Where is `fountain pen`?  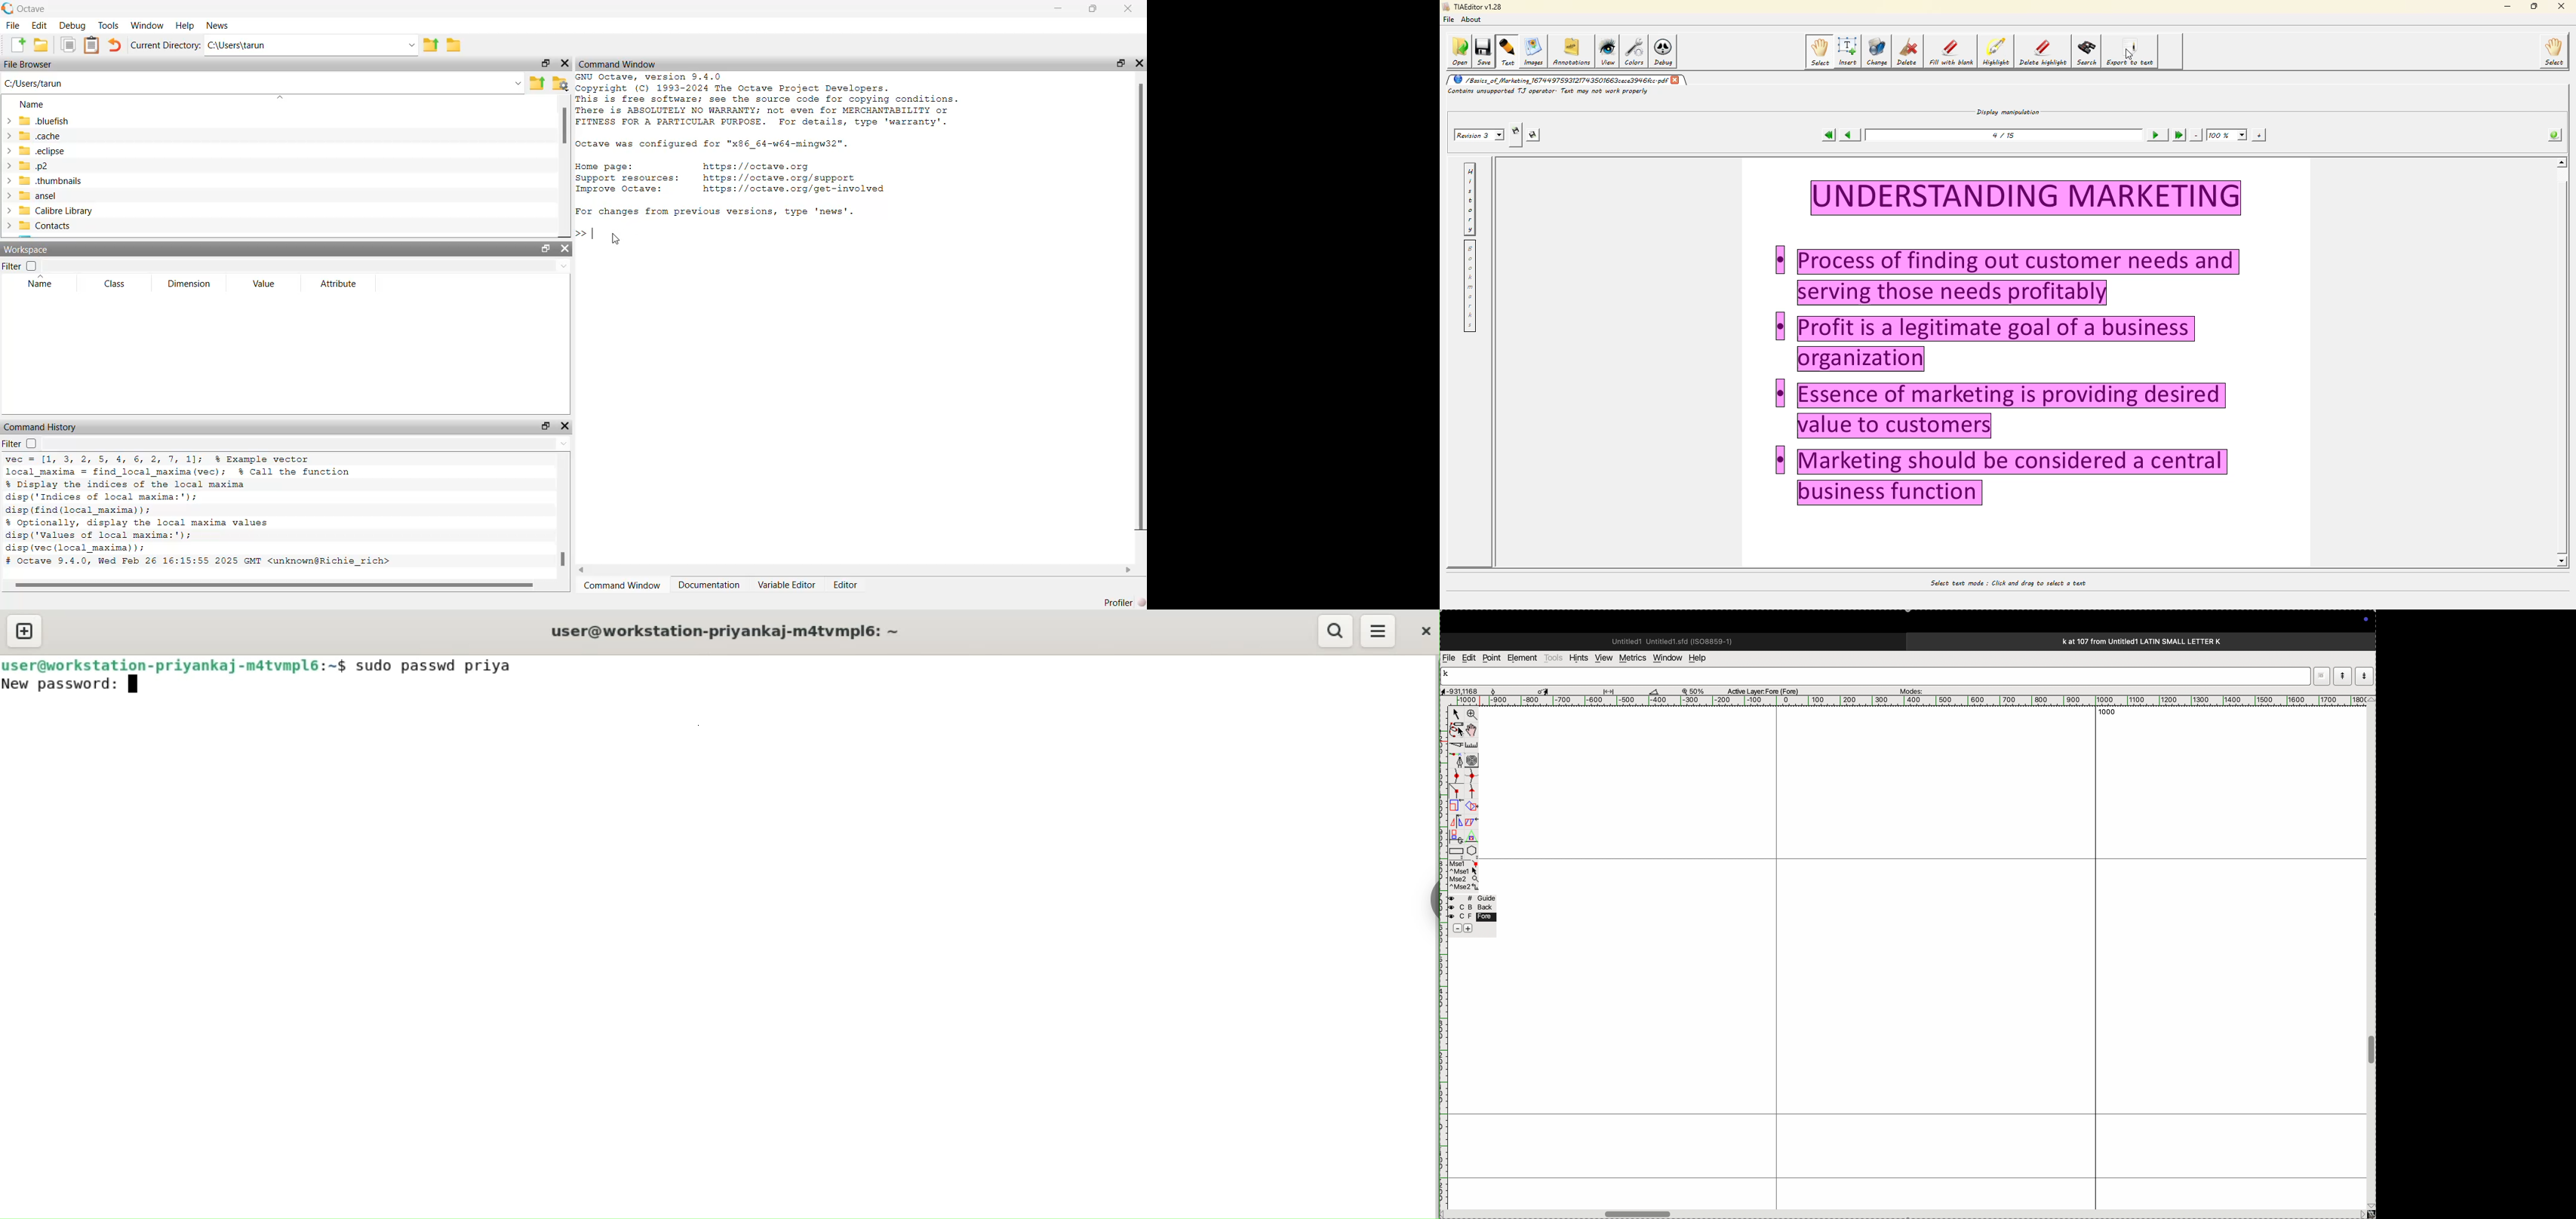 fountain pen is located at coordinates (1460, 760).